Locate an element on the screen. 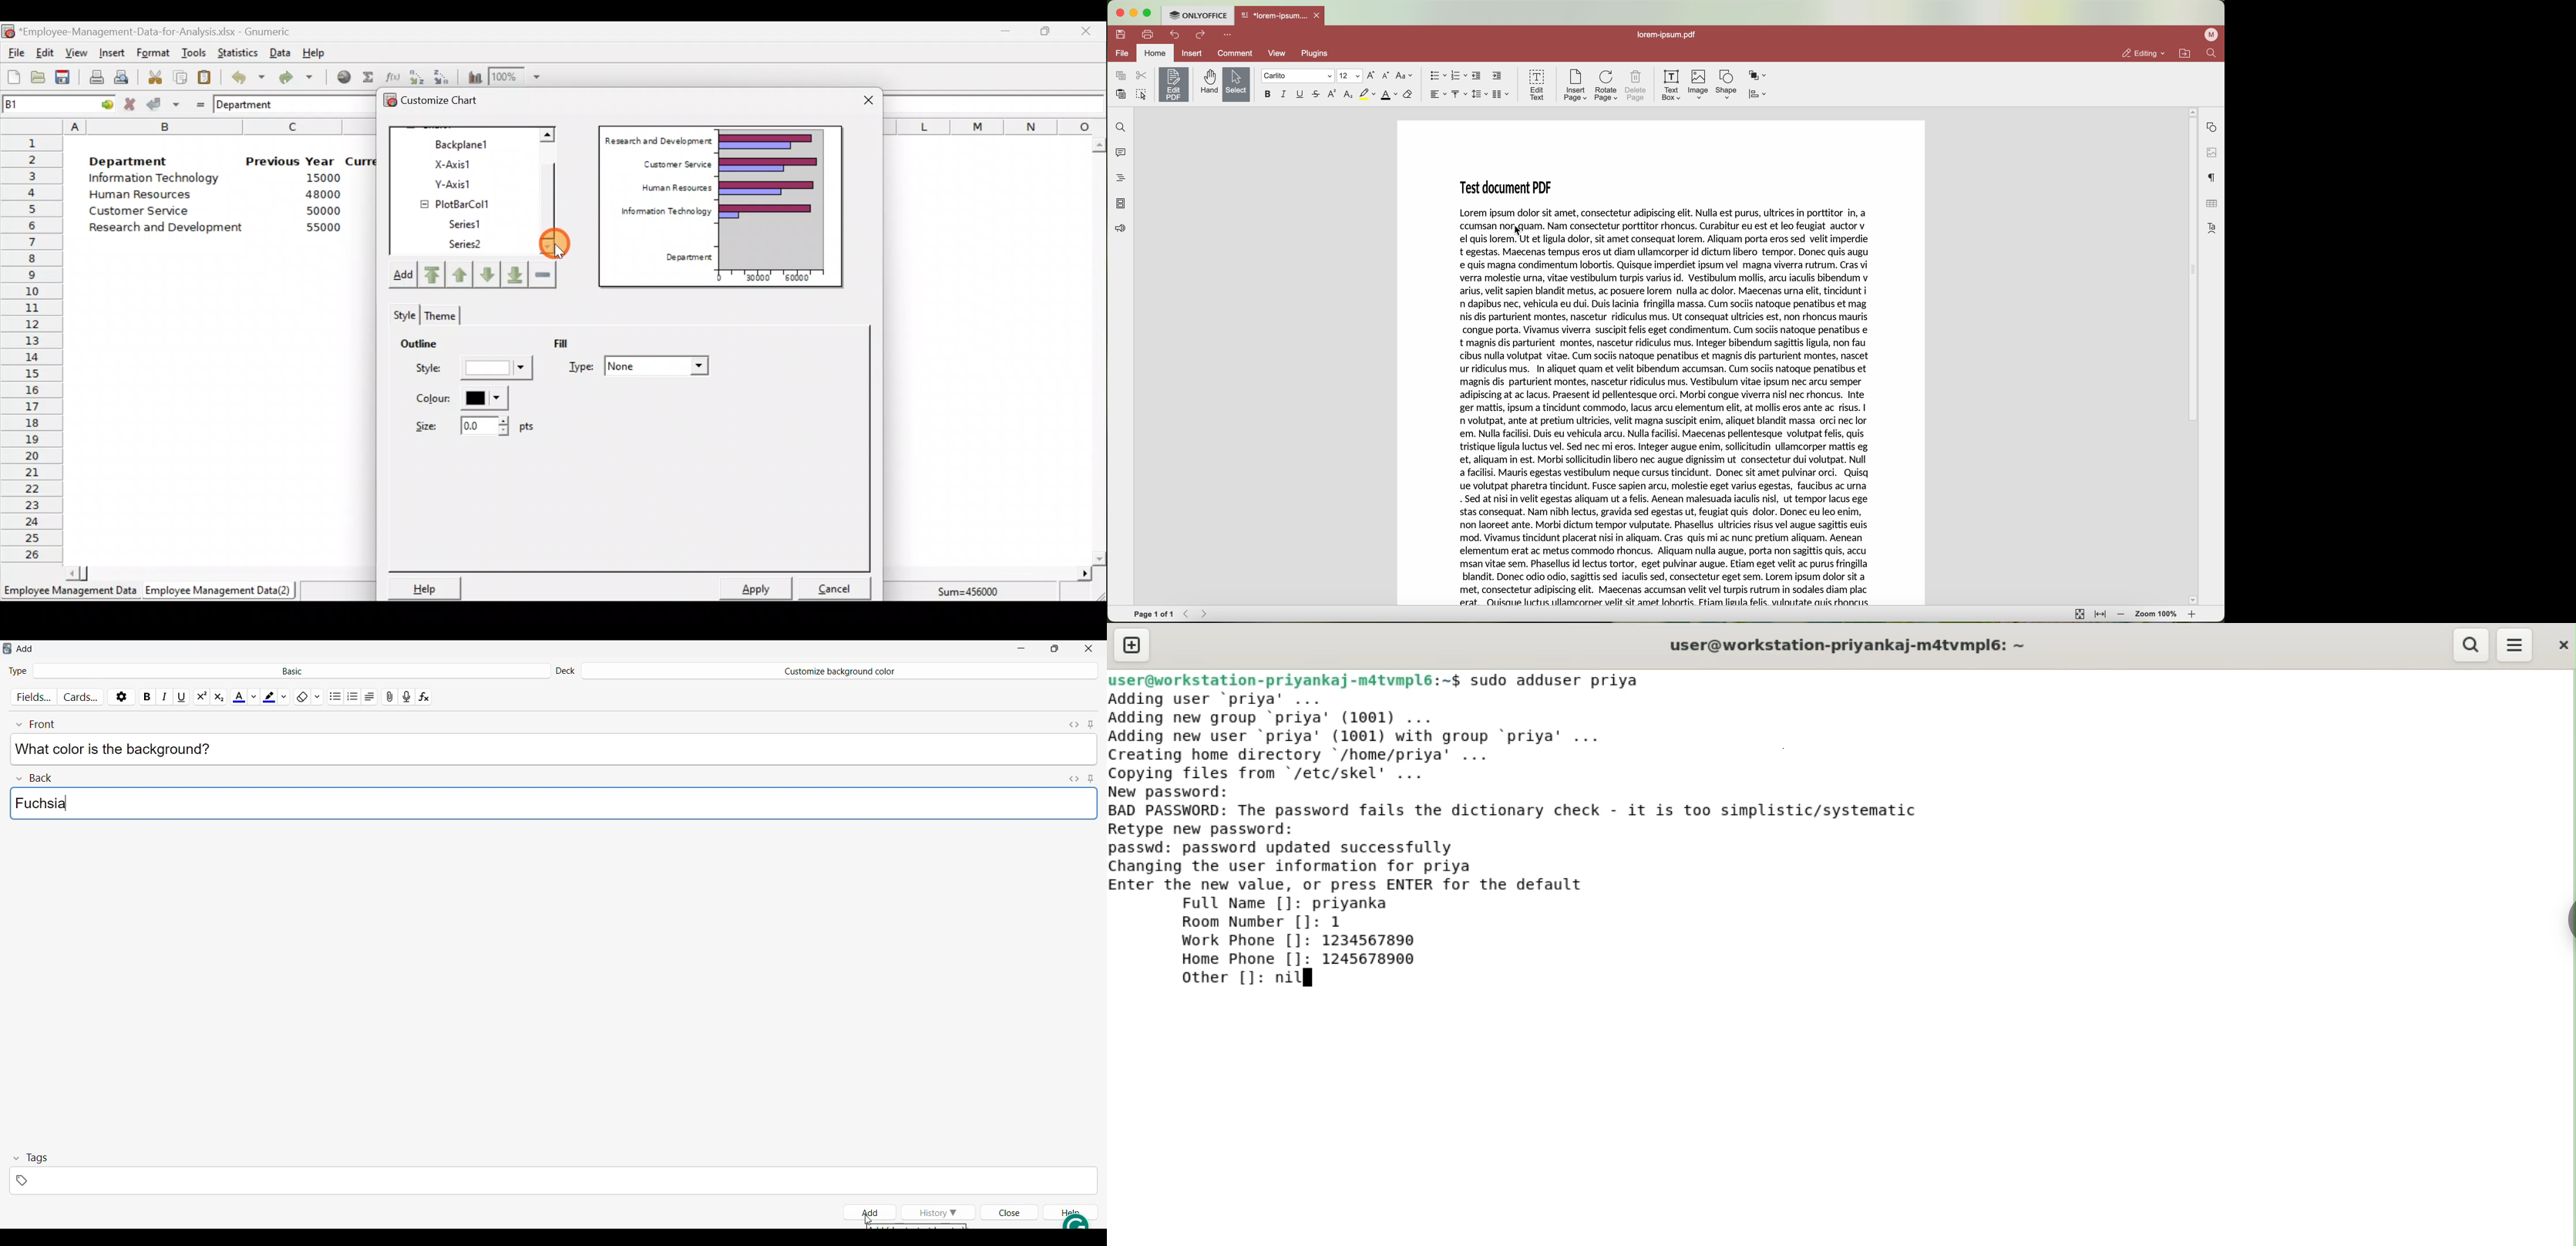 The height and width of the screenshot is (1260, 2576). delete page is located at coordinates (1637, 87).